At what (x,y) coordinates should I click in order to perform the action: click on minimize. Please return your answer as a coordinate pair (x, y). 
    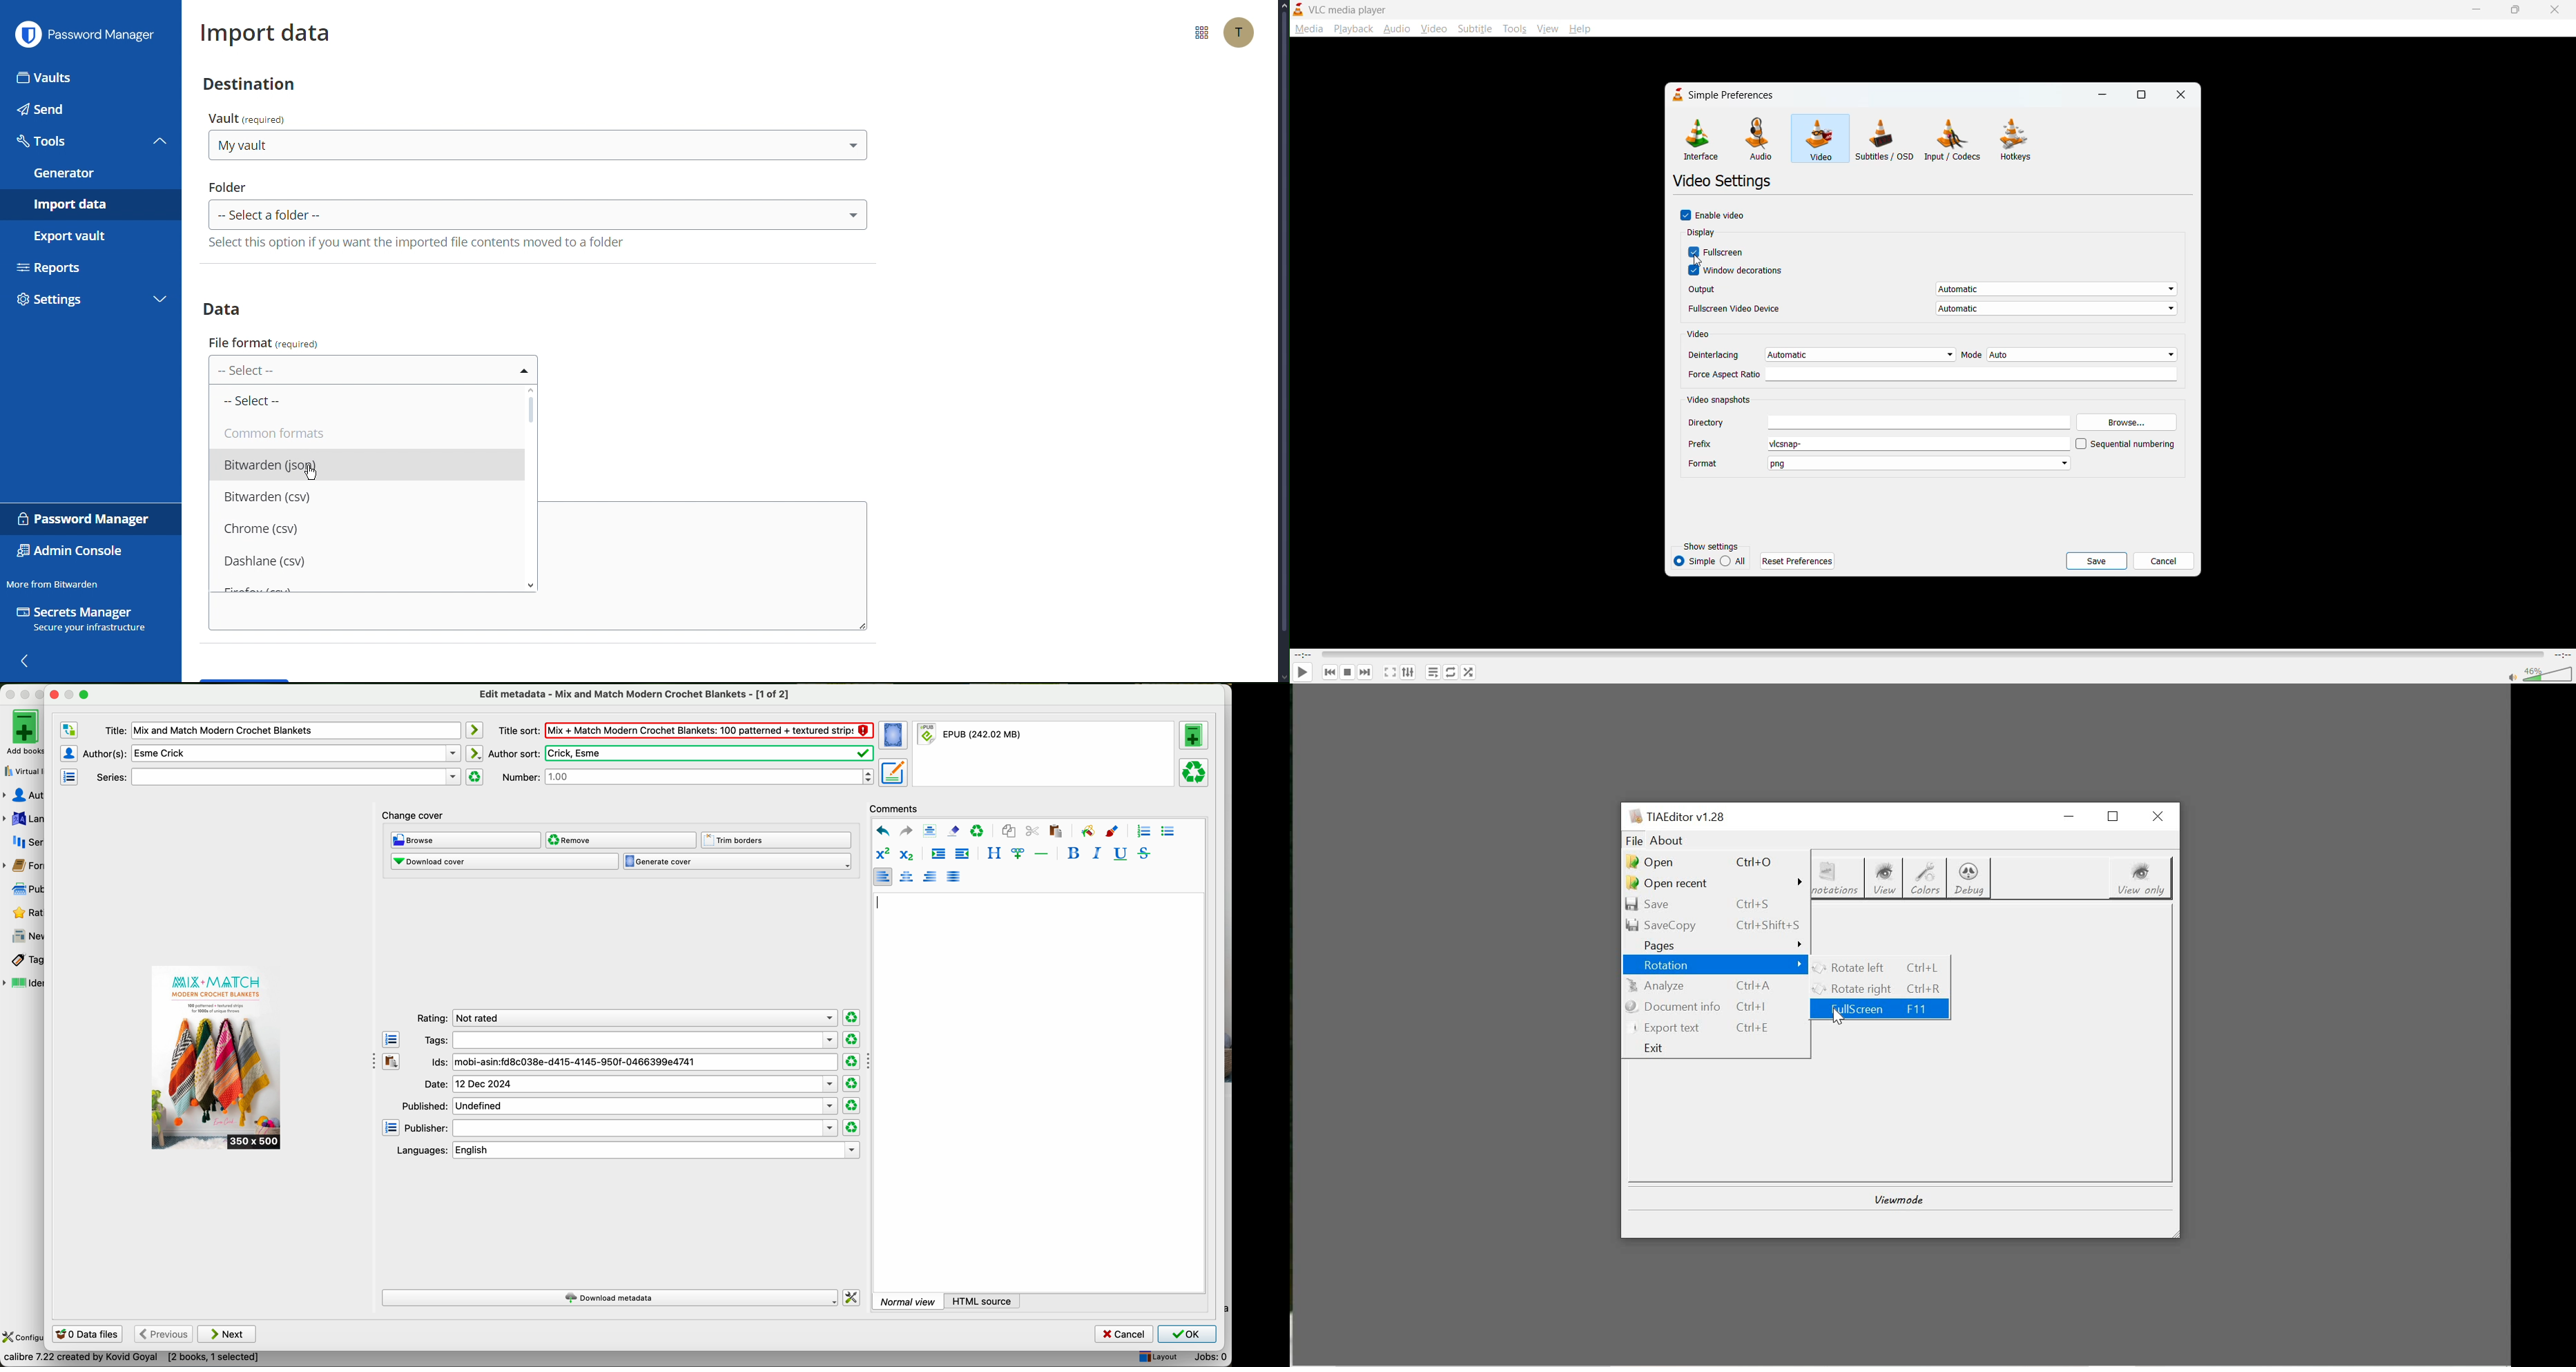
    Looking at the image, I should click on (2105, 94).